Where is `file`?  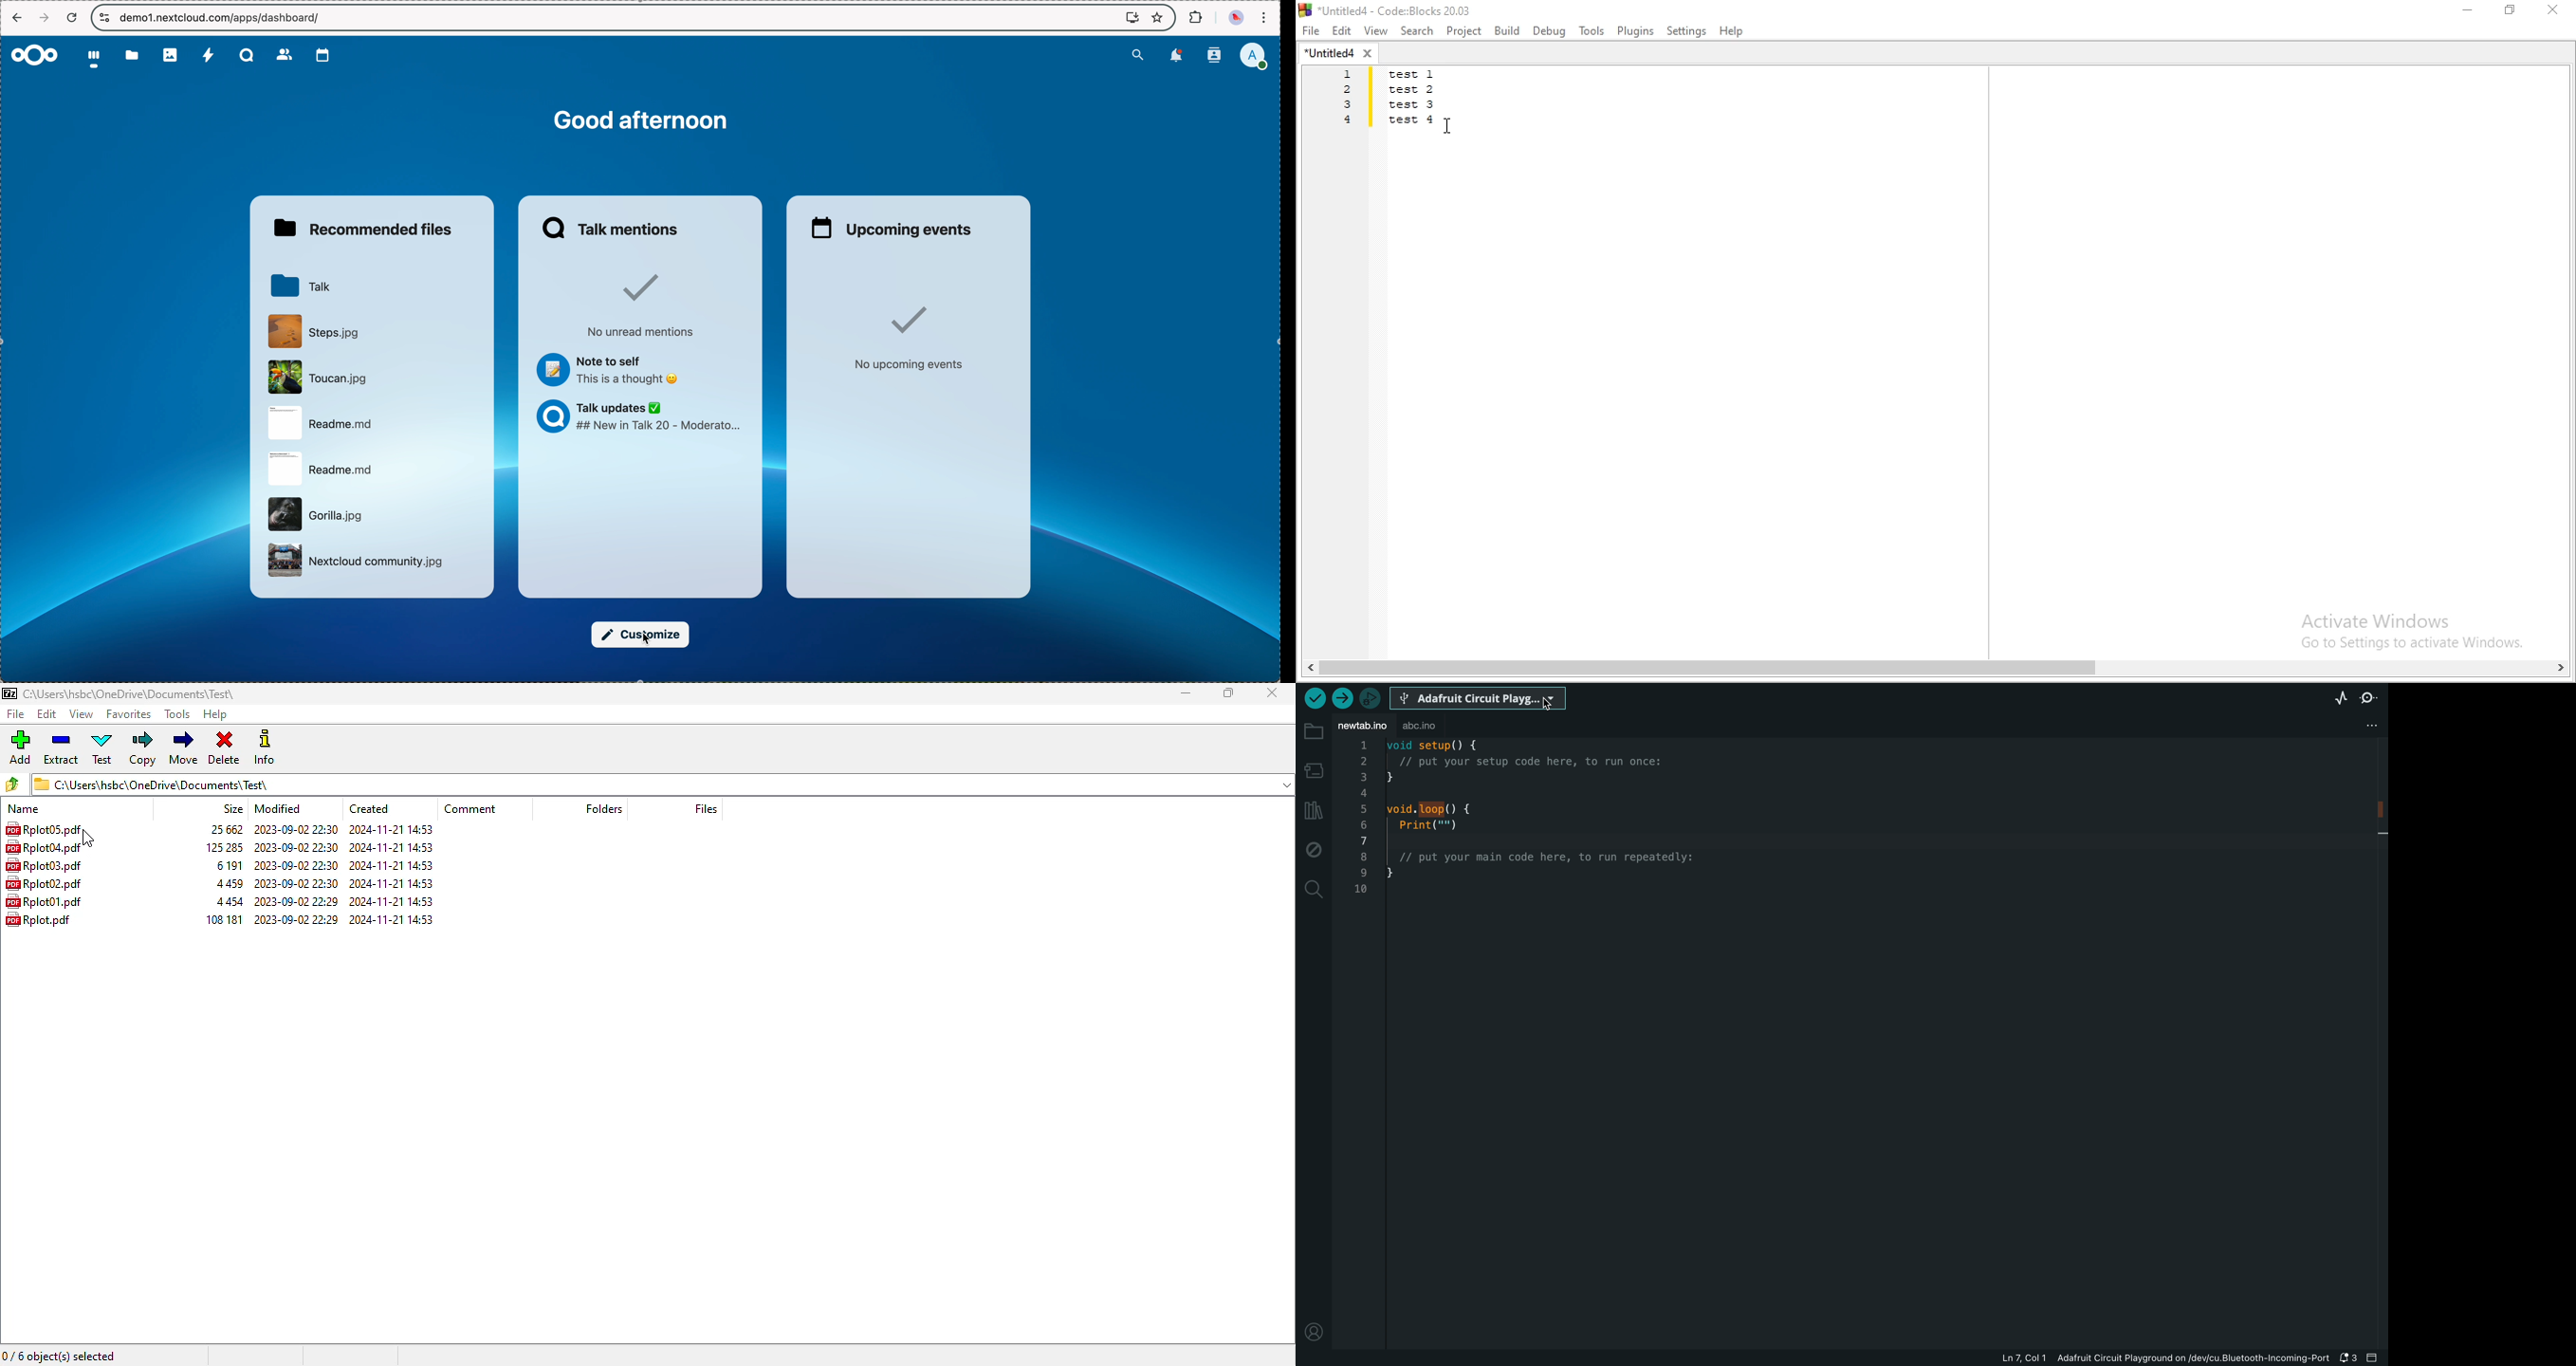 file is located at coordinates (357, 561).